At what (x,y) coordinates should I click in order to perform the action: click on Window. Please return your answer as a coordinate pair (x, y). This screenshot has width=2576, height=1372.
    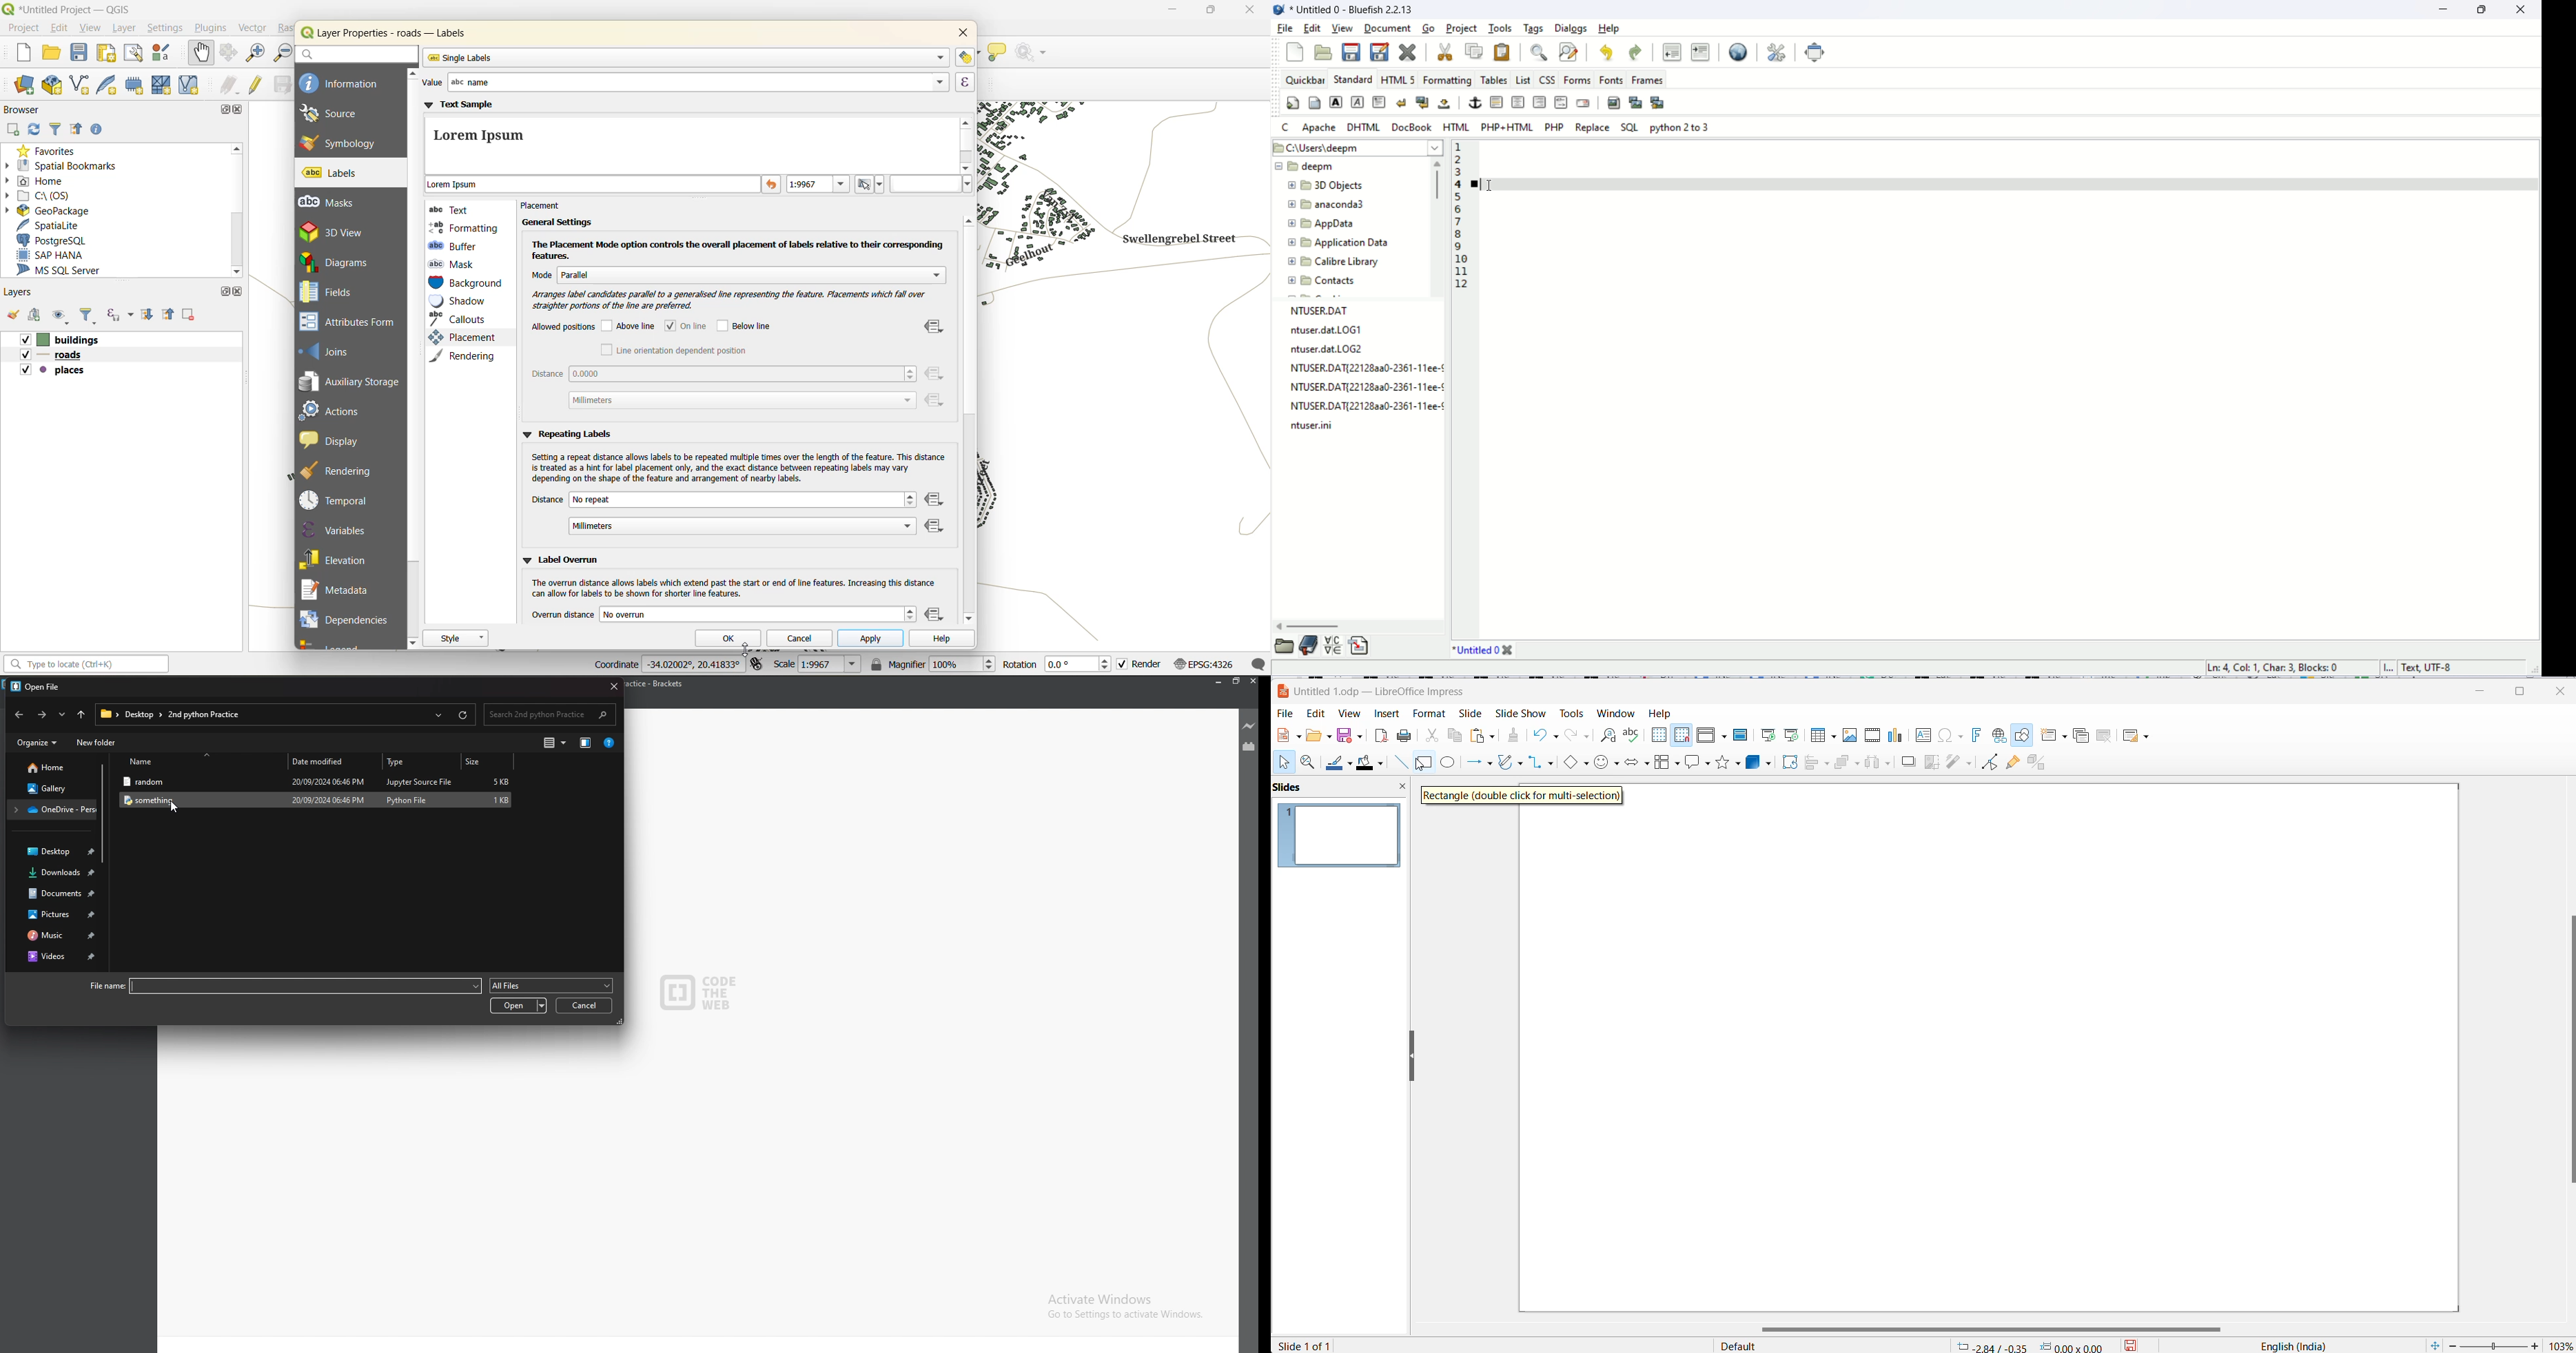
    Looking at the image, I should click on (1616, 714).